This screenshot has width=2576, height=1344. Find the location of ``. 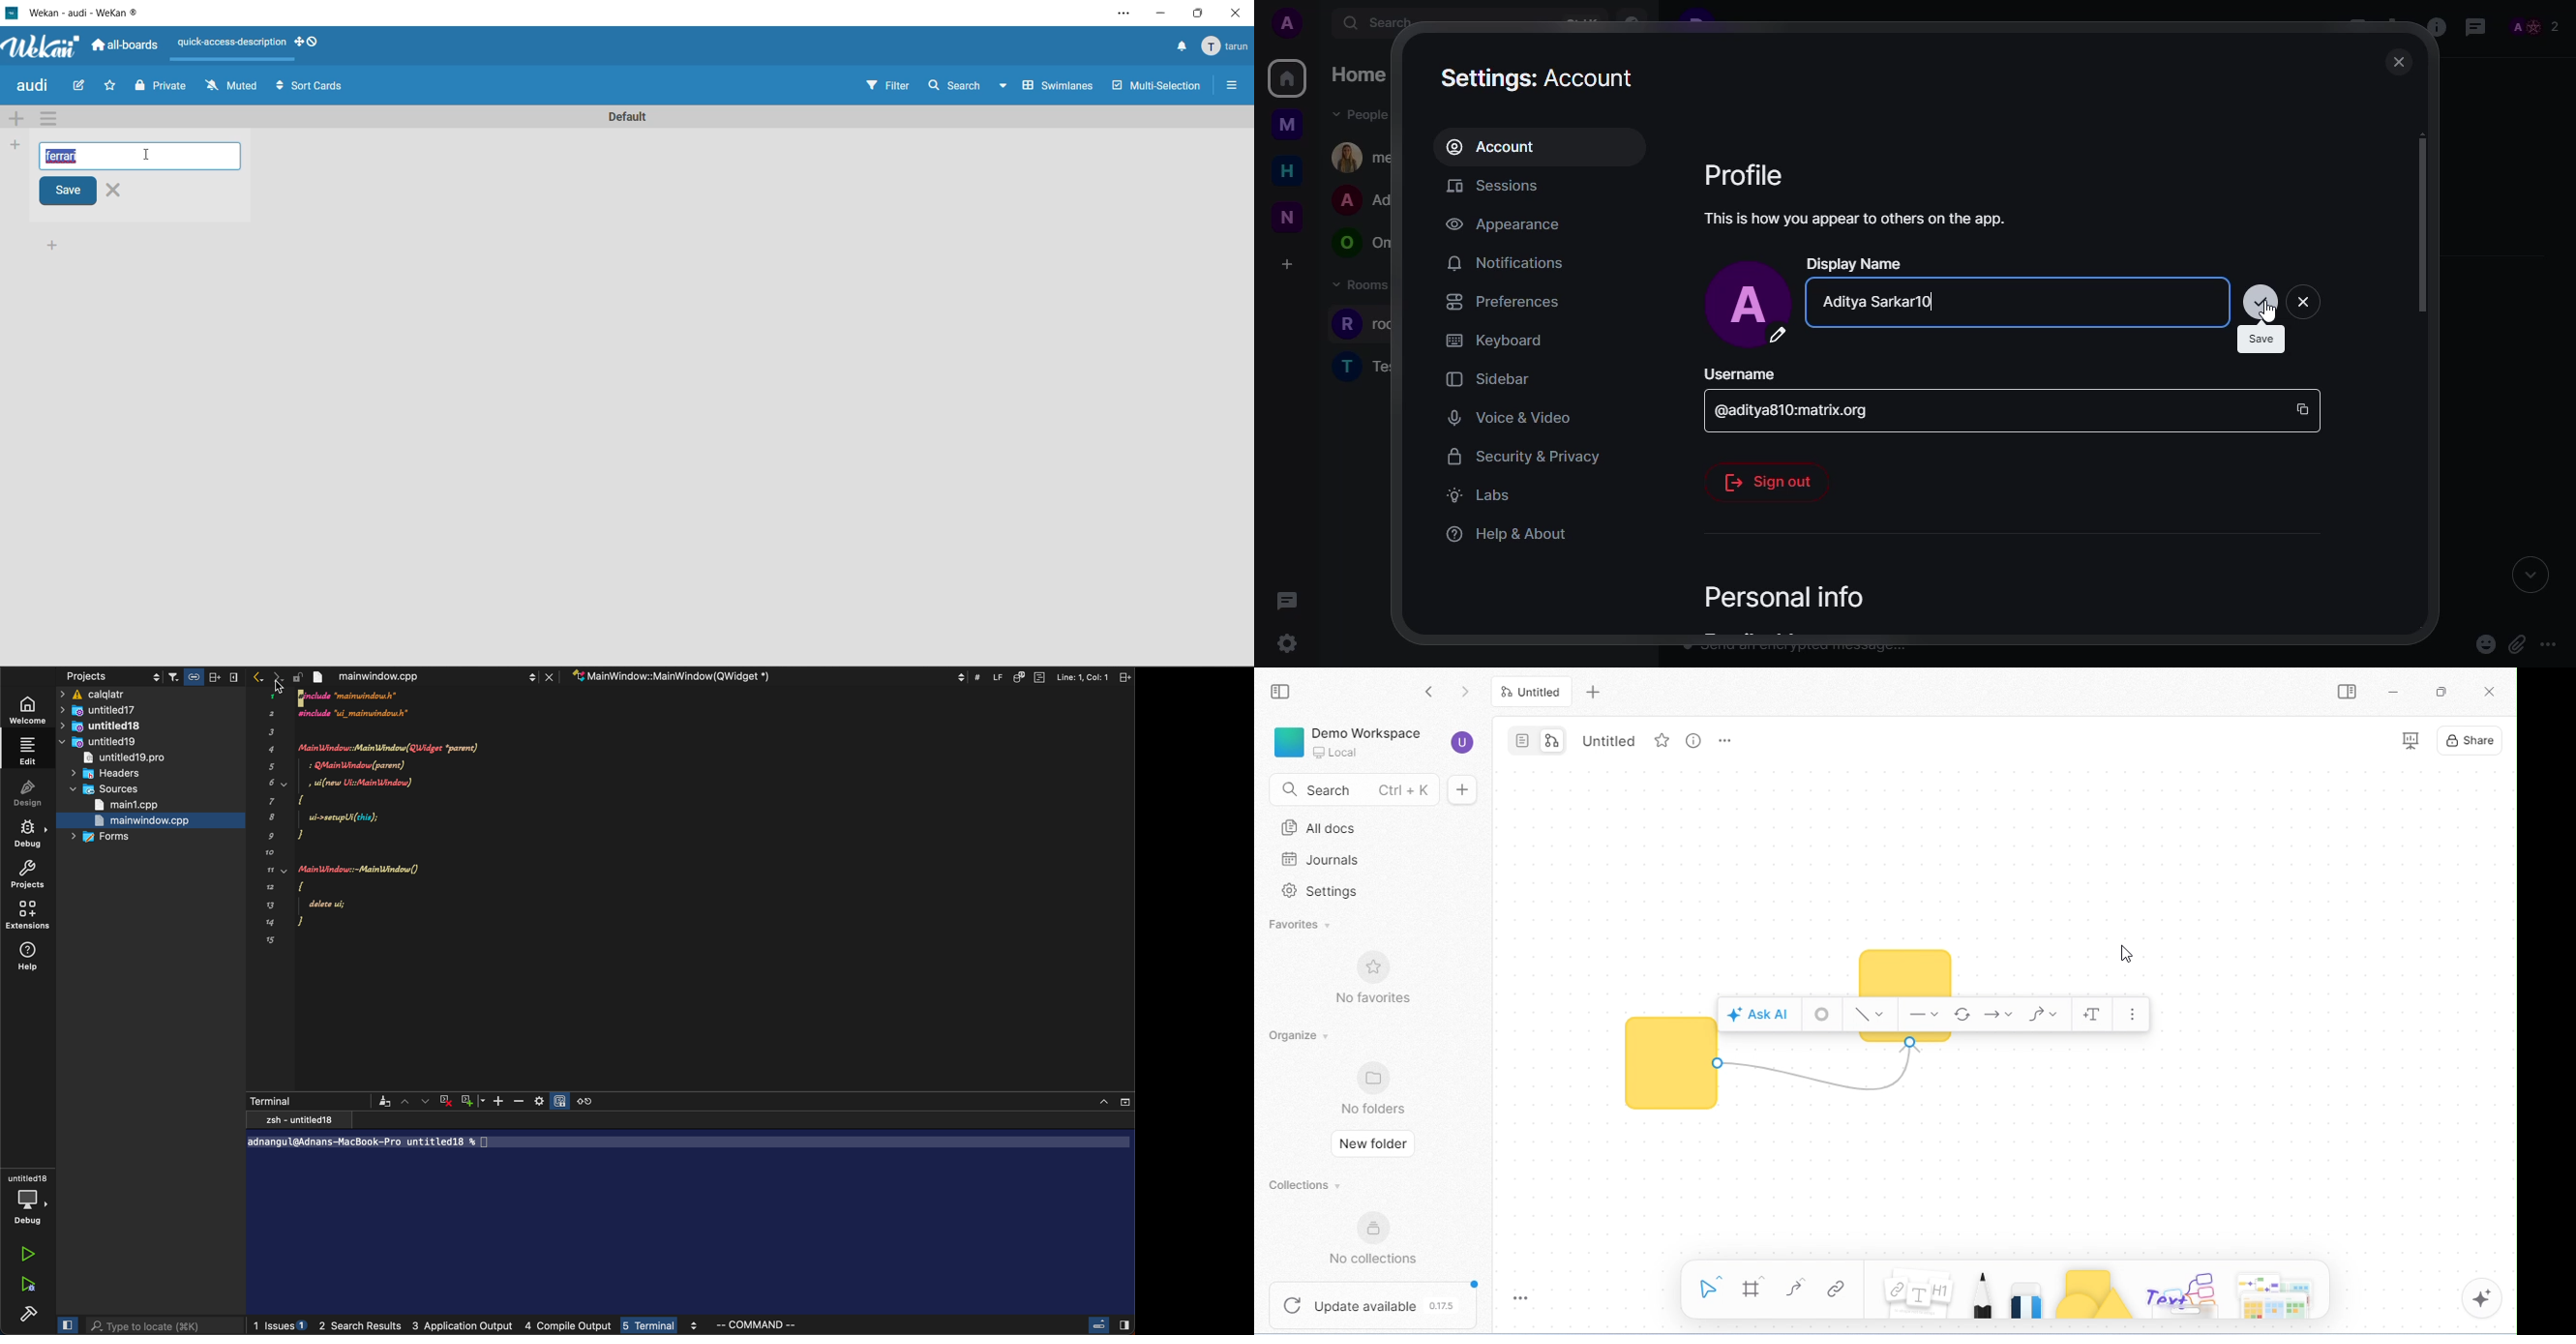

 is located at coordinates (81, 84).